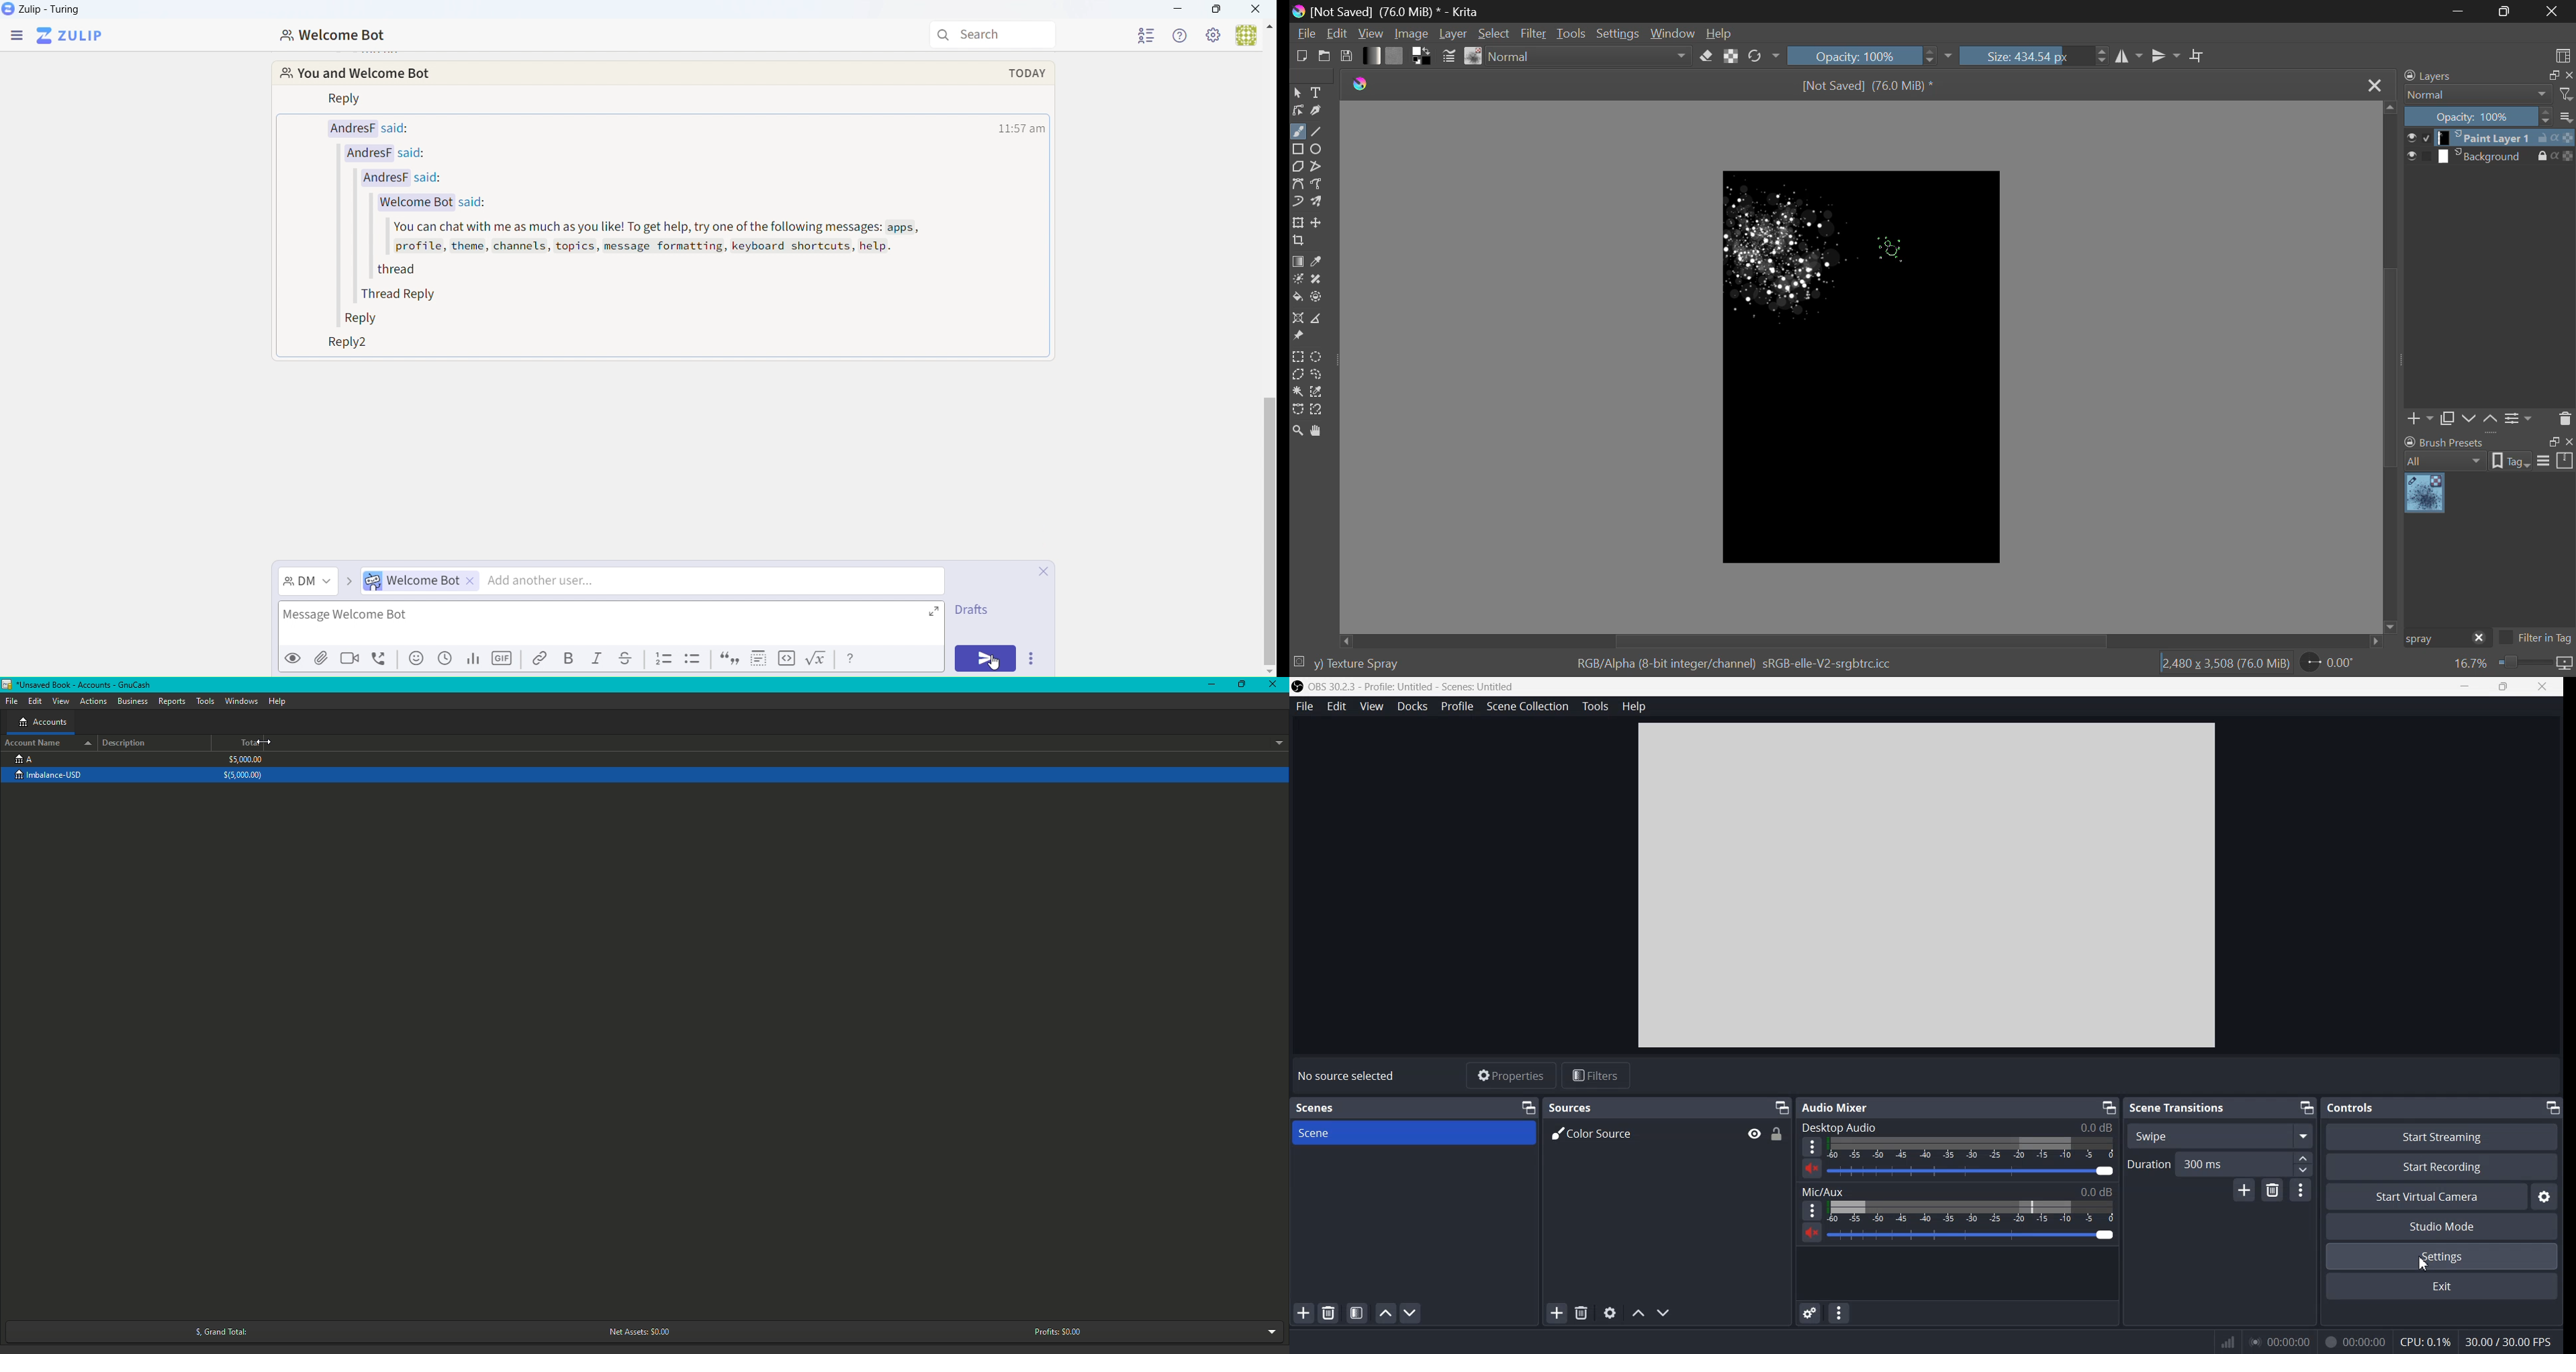 This screenshot has width=2576, height=1372. I want to click on Close, so click(2374, 86).